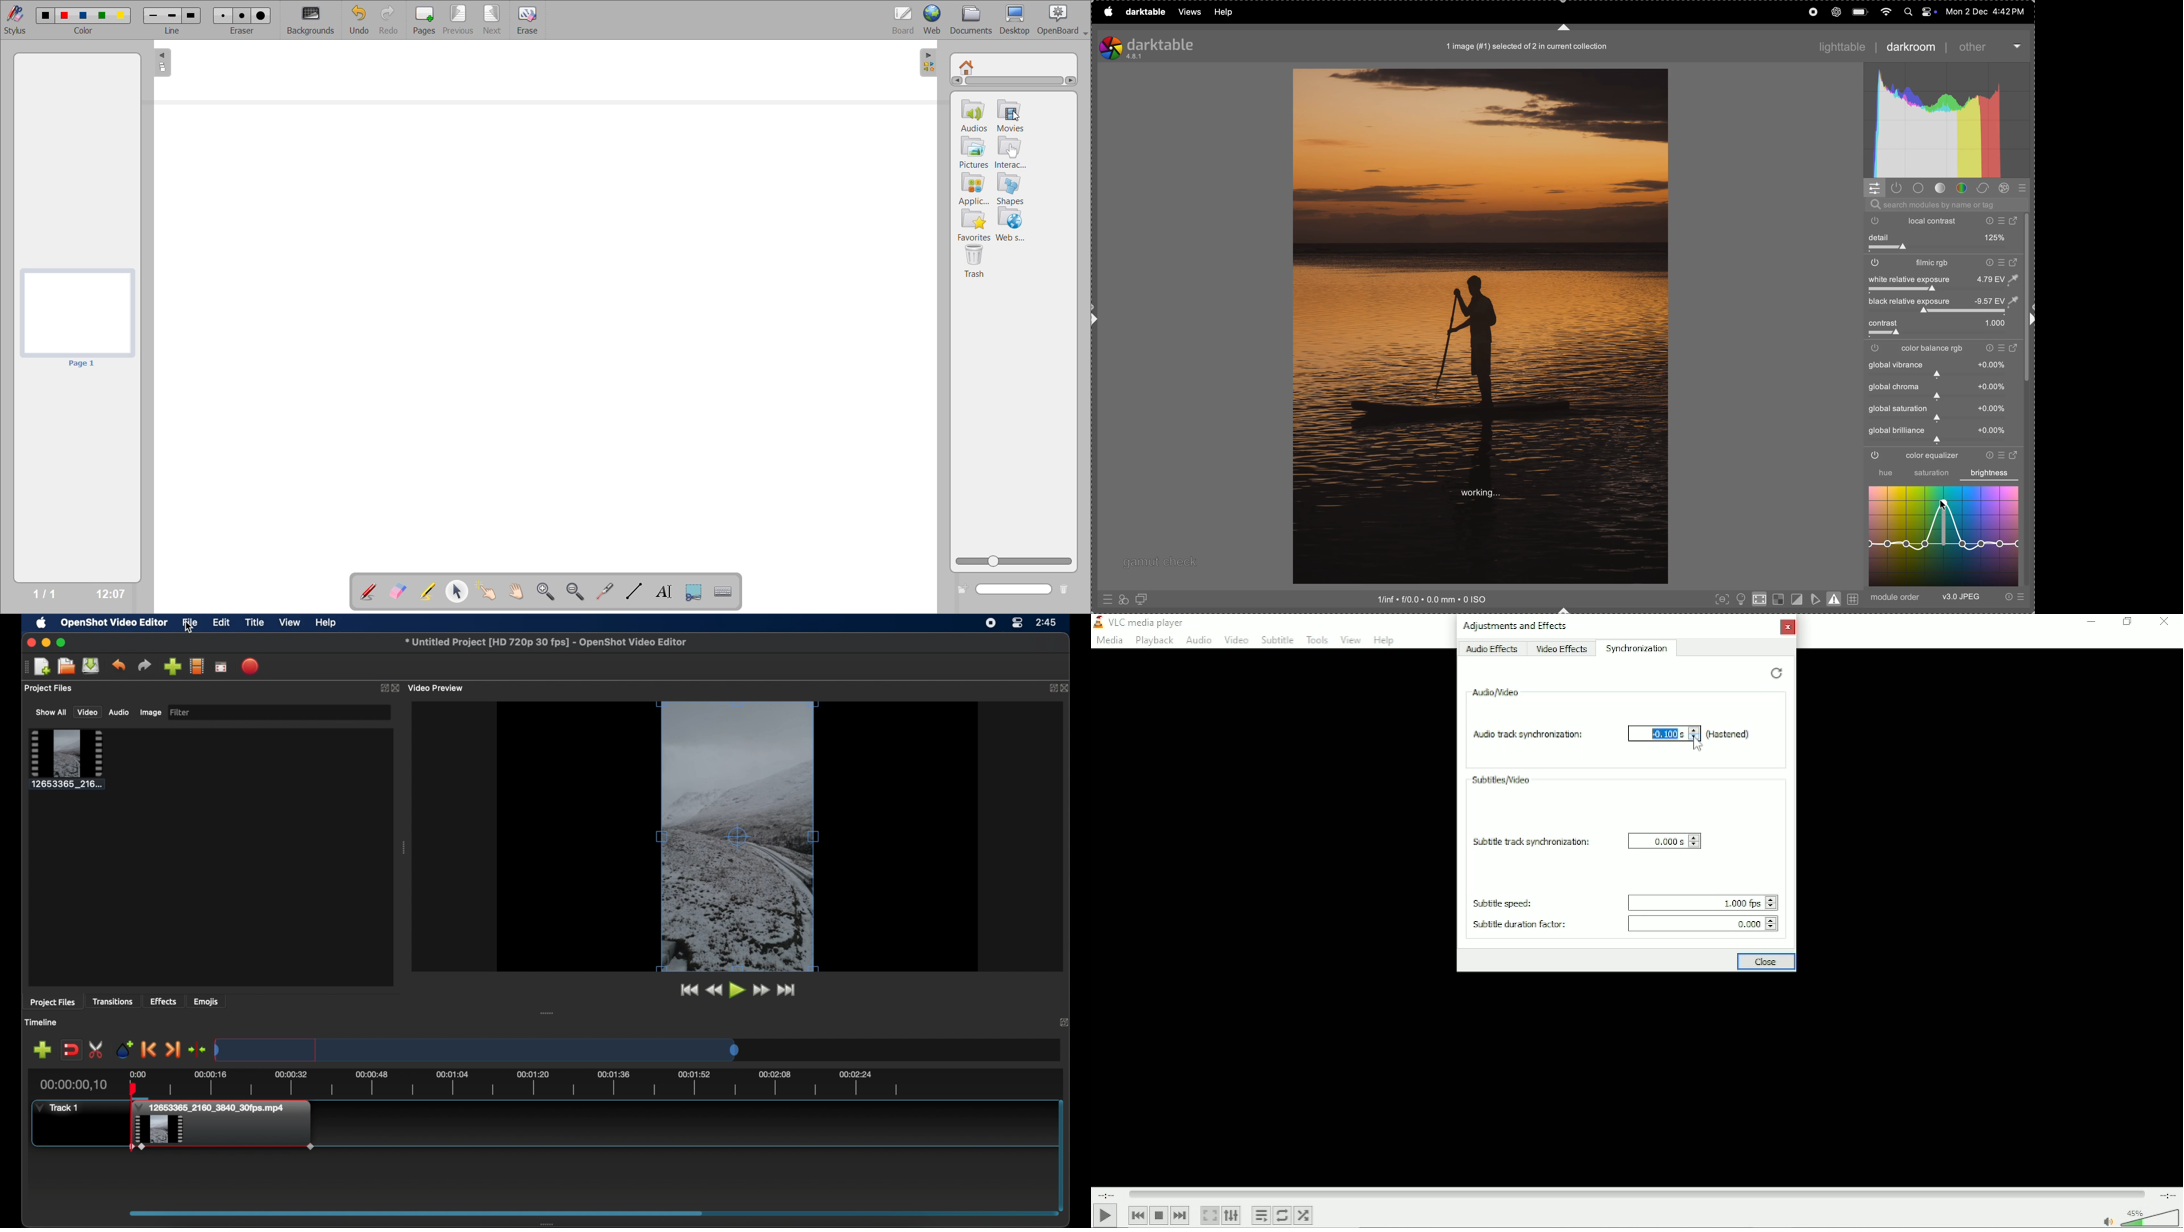 This screenshot has width=2184, height=1232. What do you see at coordinates (180, 712) in the screenshot?
I see `filter` at bounding box center [180, 712].